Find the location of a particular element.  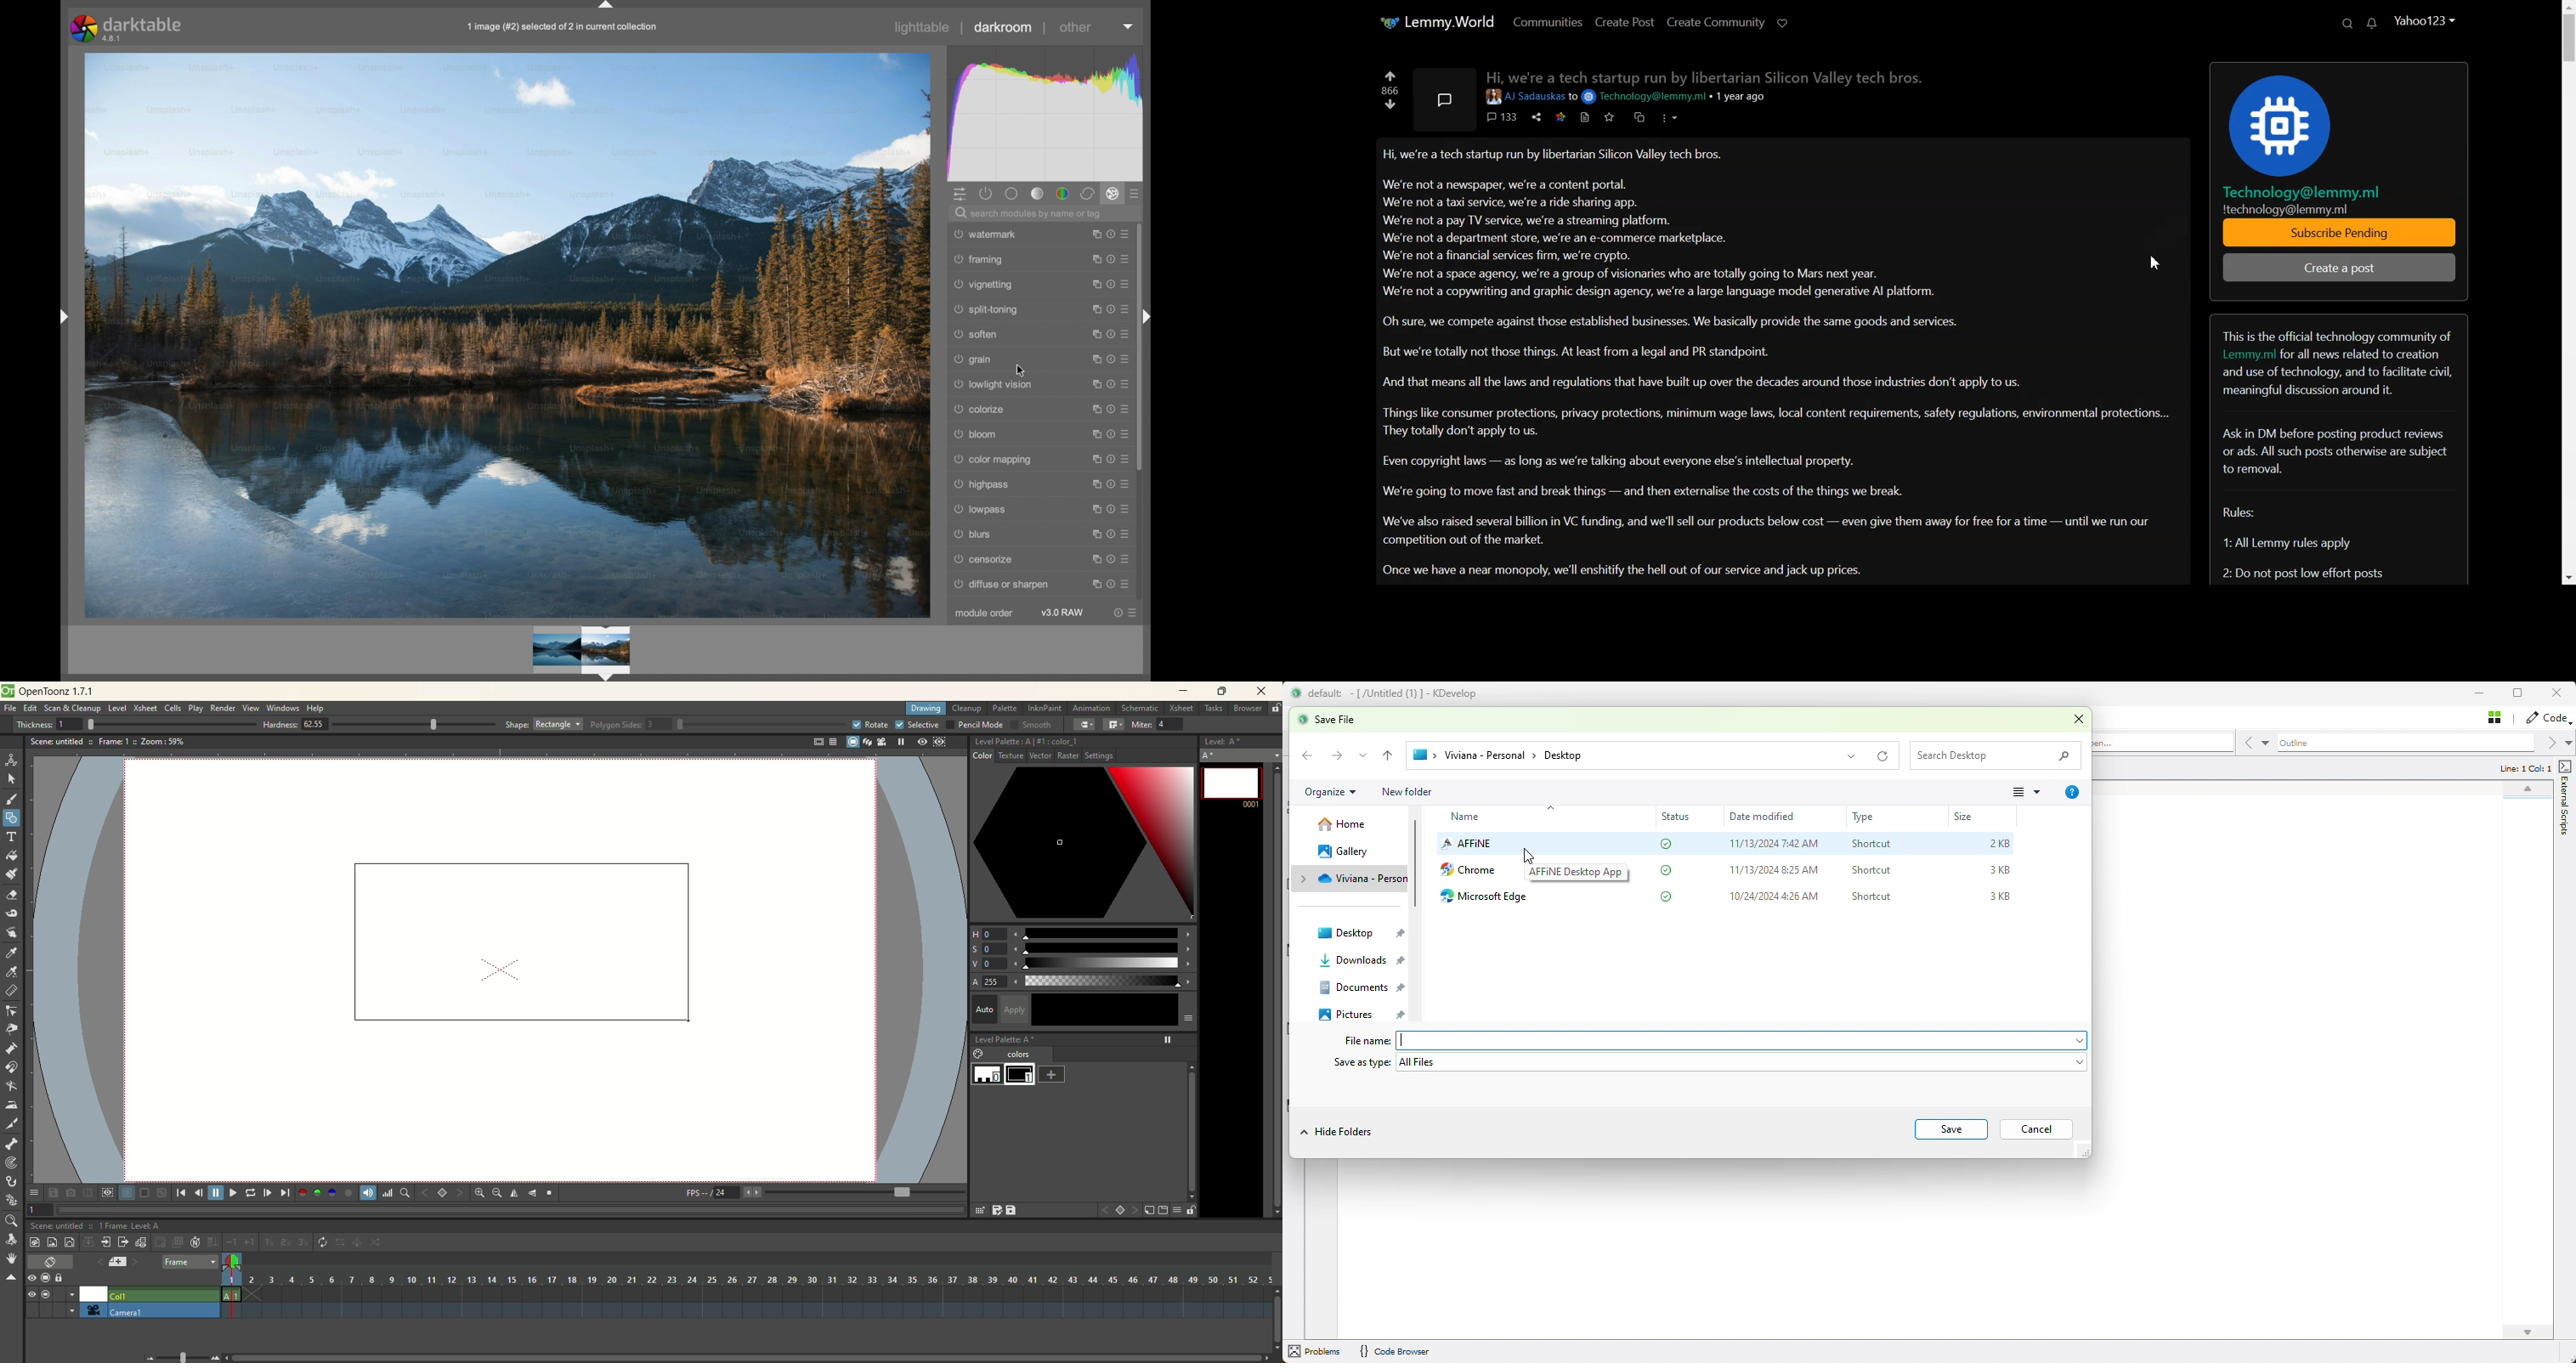

Stash is located at coordinates (2496, 716).